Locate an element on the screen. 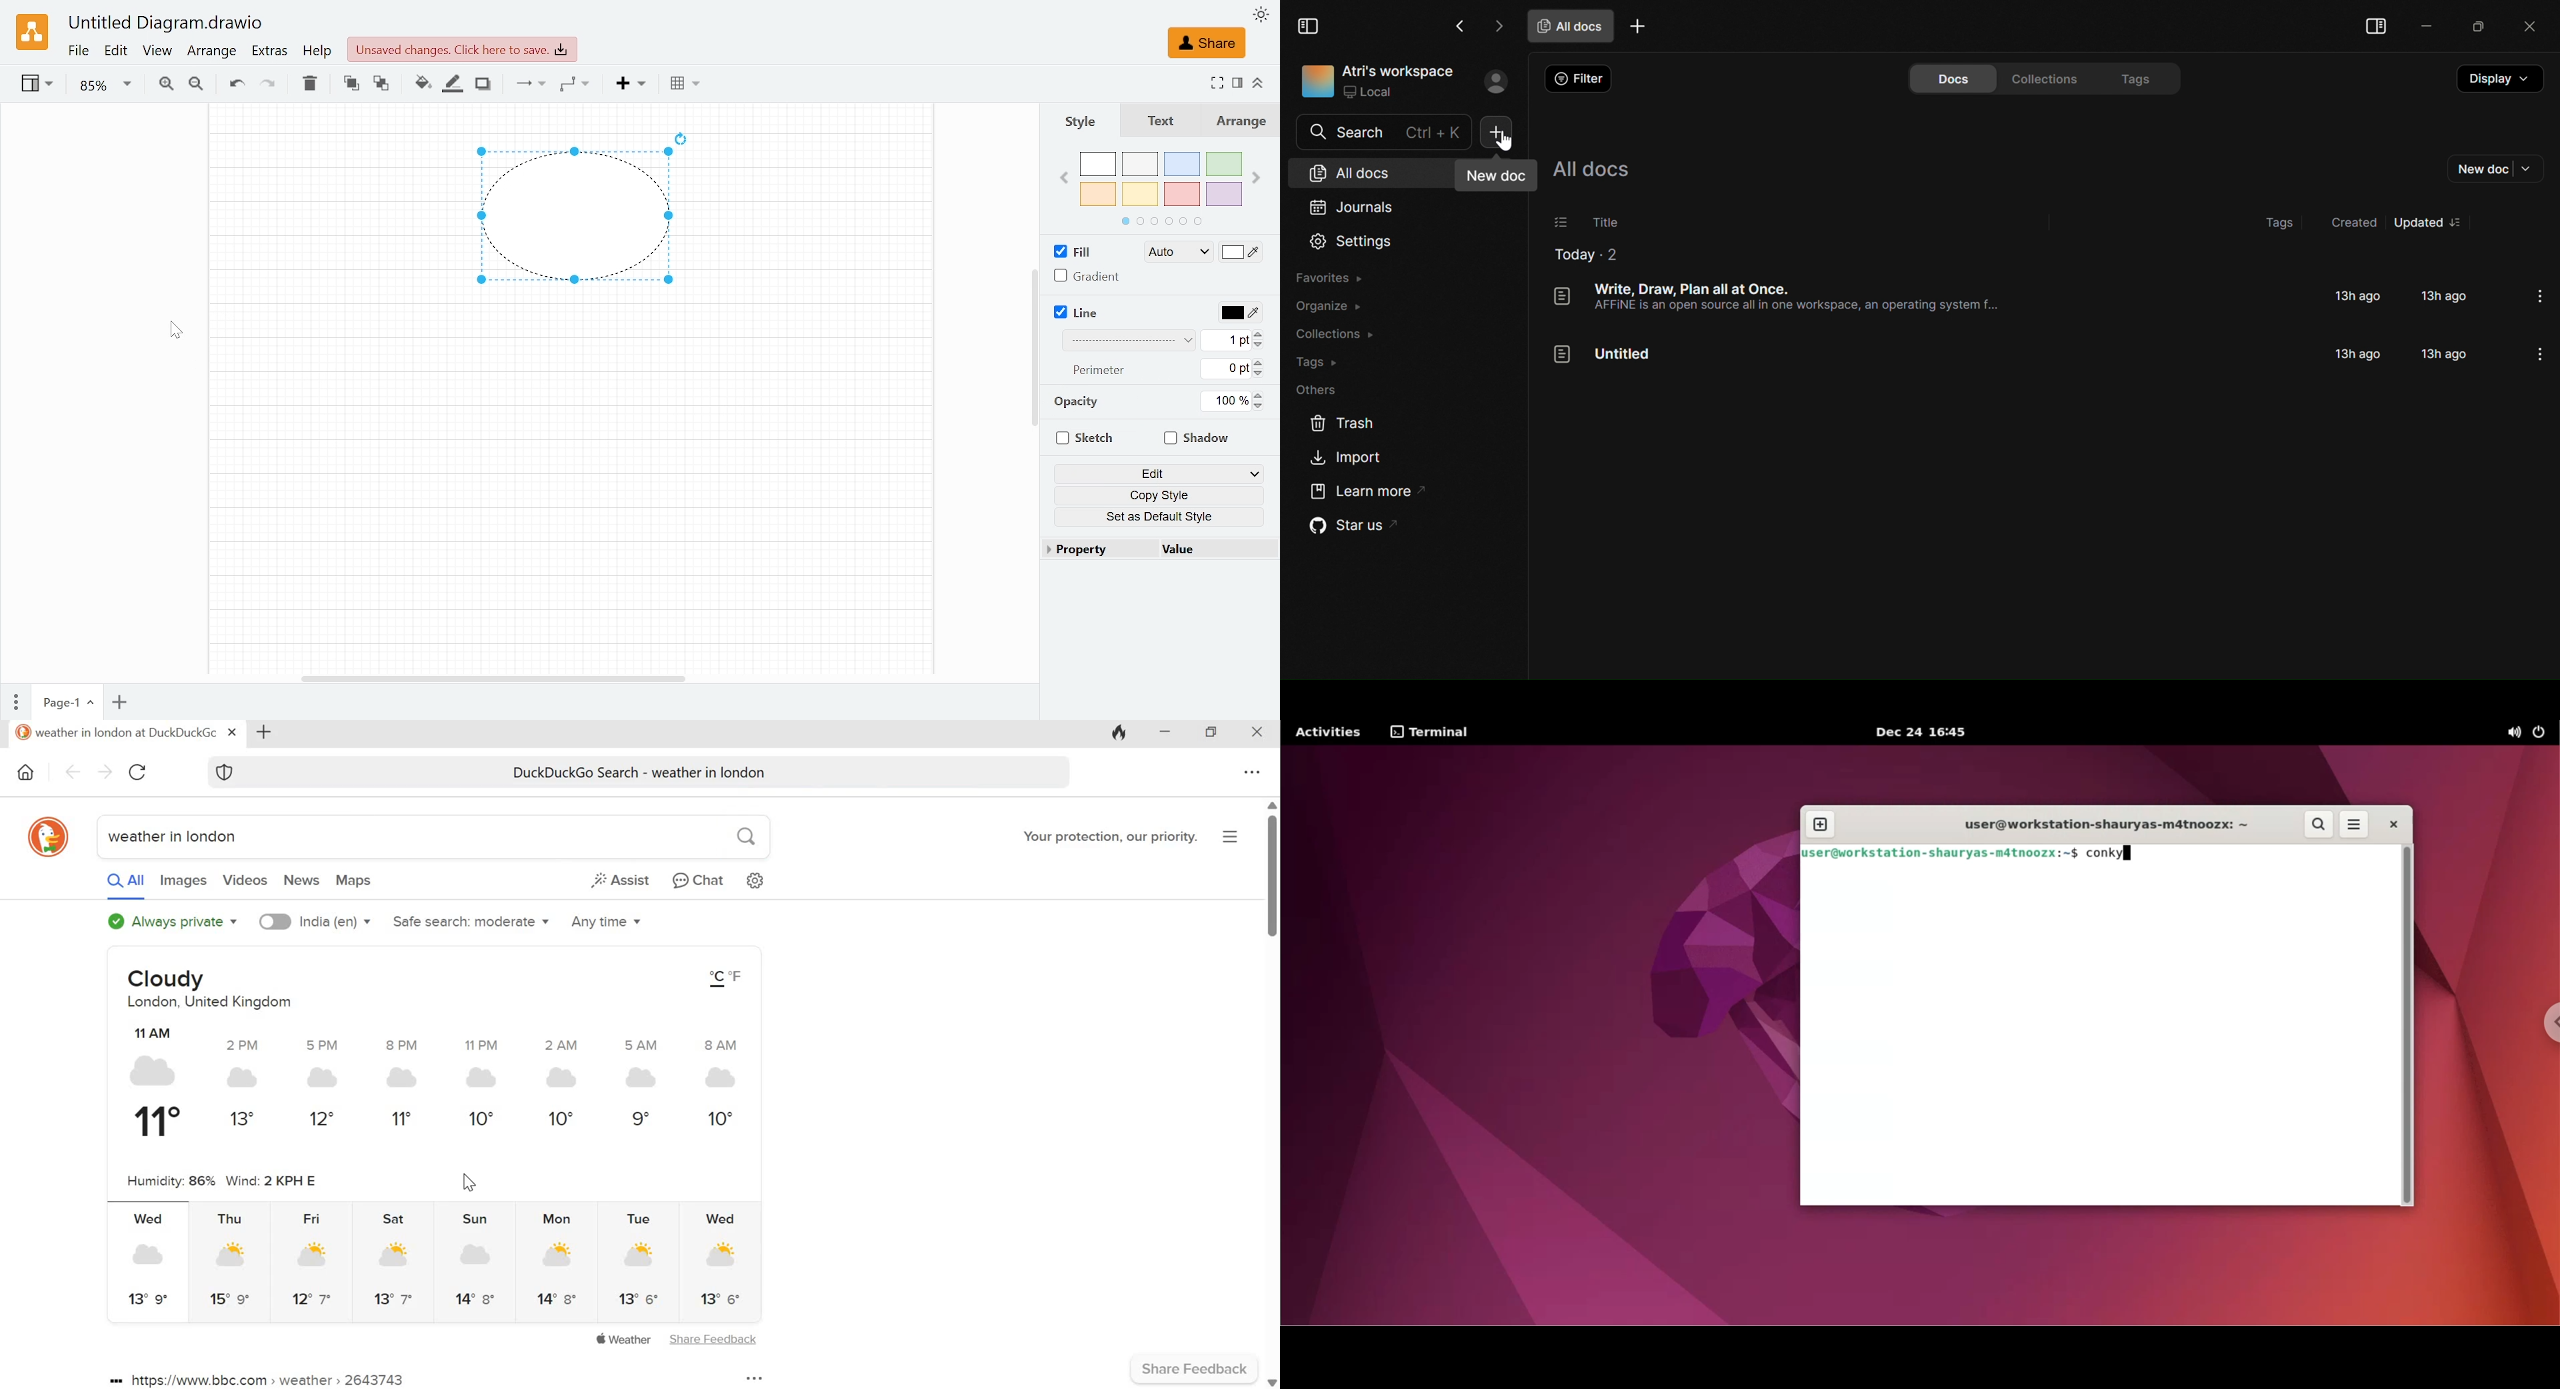 The height and width of the screenshot is (1400, 2576). Delete is located at coordinates (310, 87).